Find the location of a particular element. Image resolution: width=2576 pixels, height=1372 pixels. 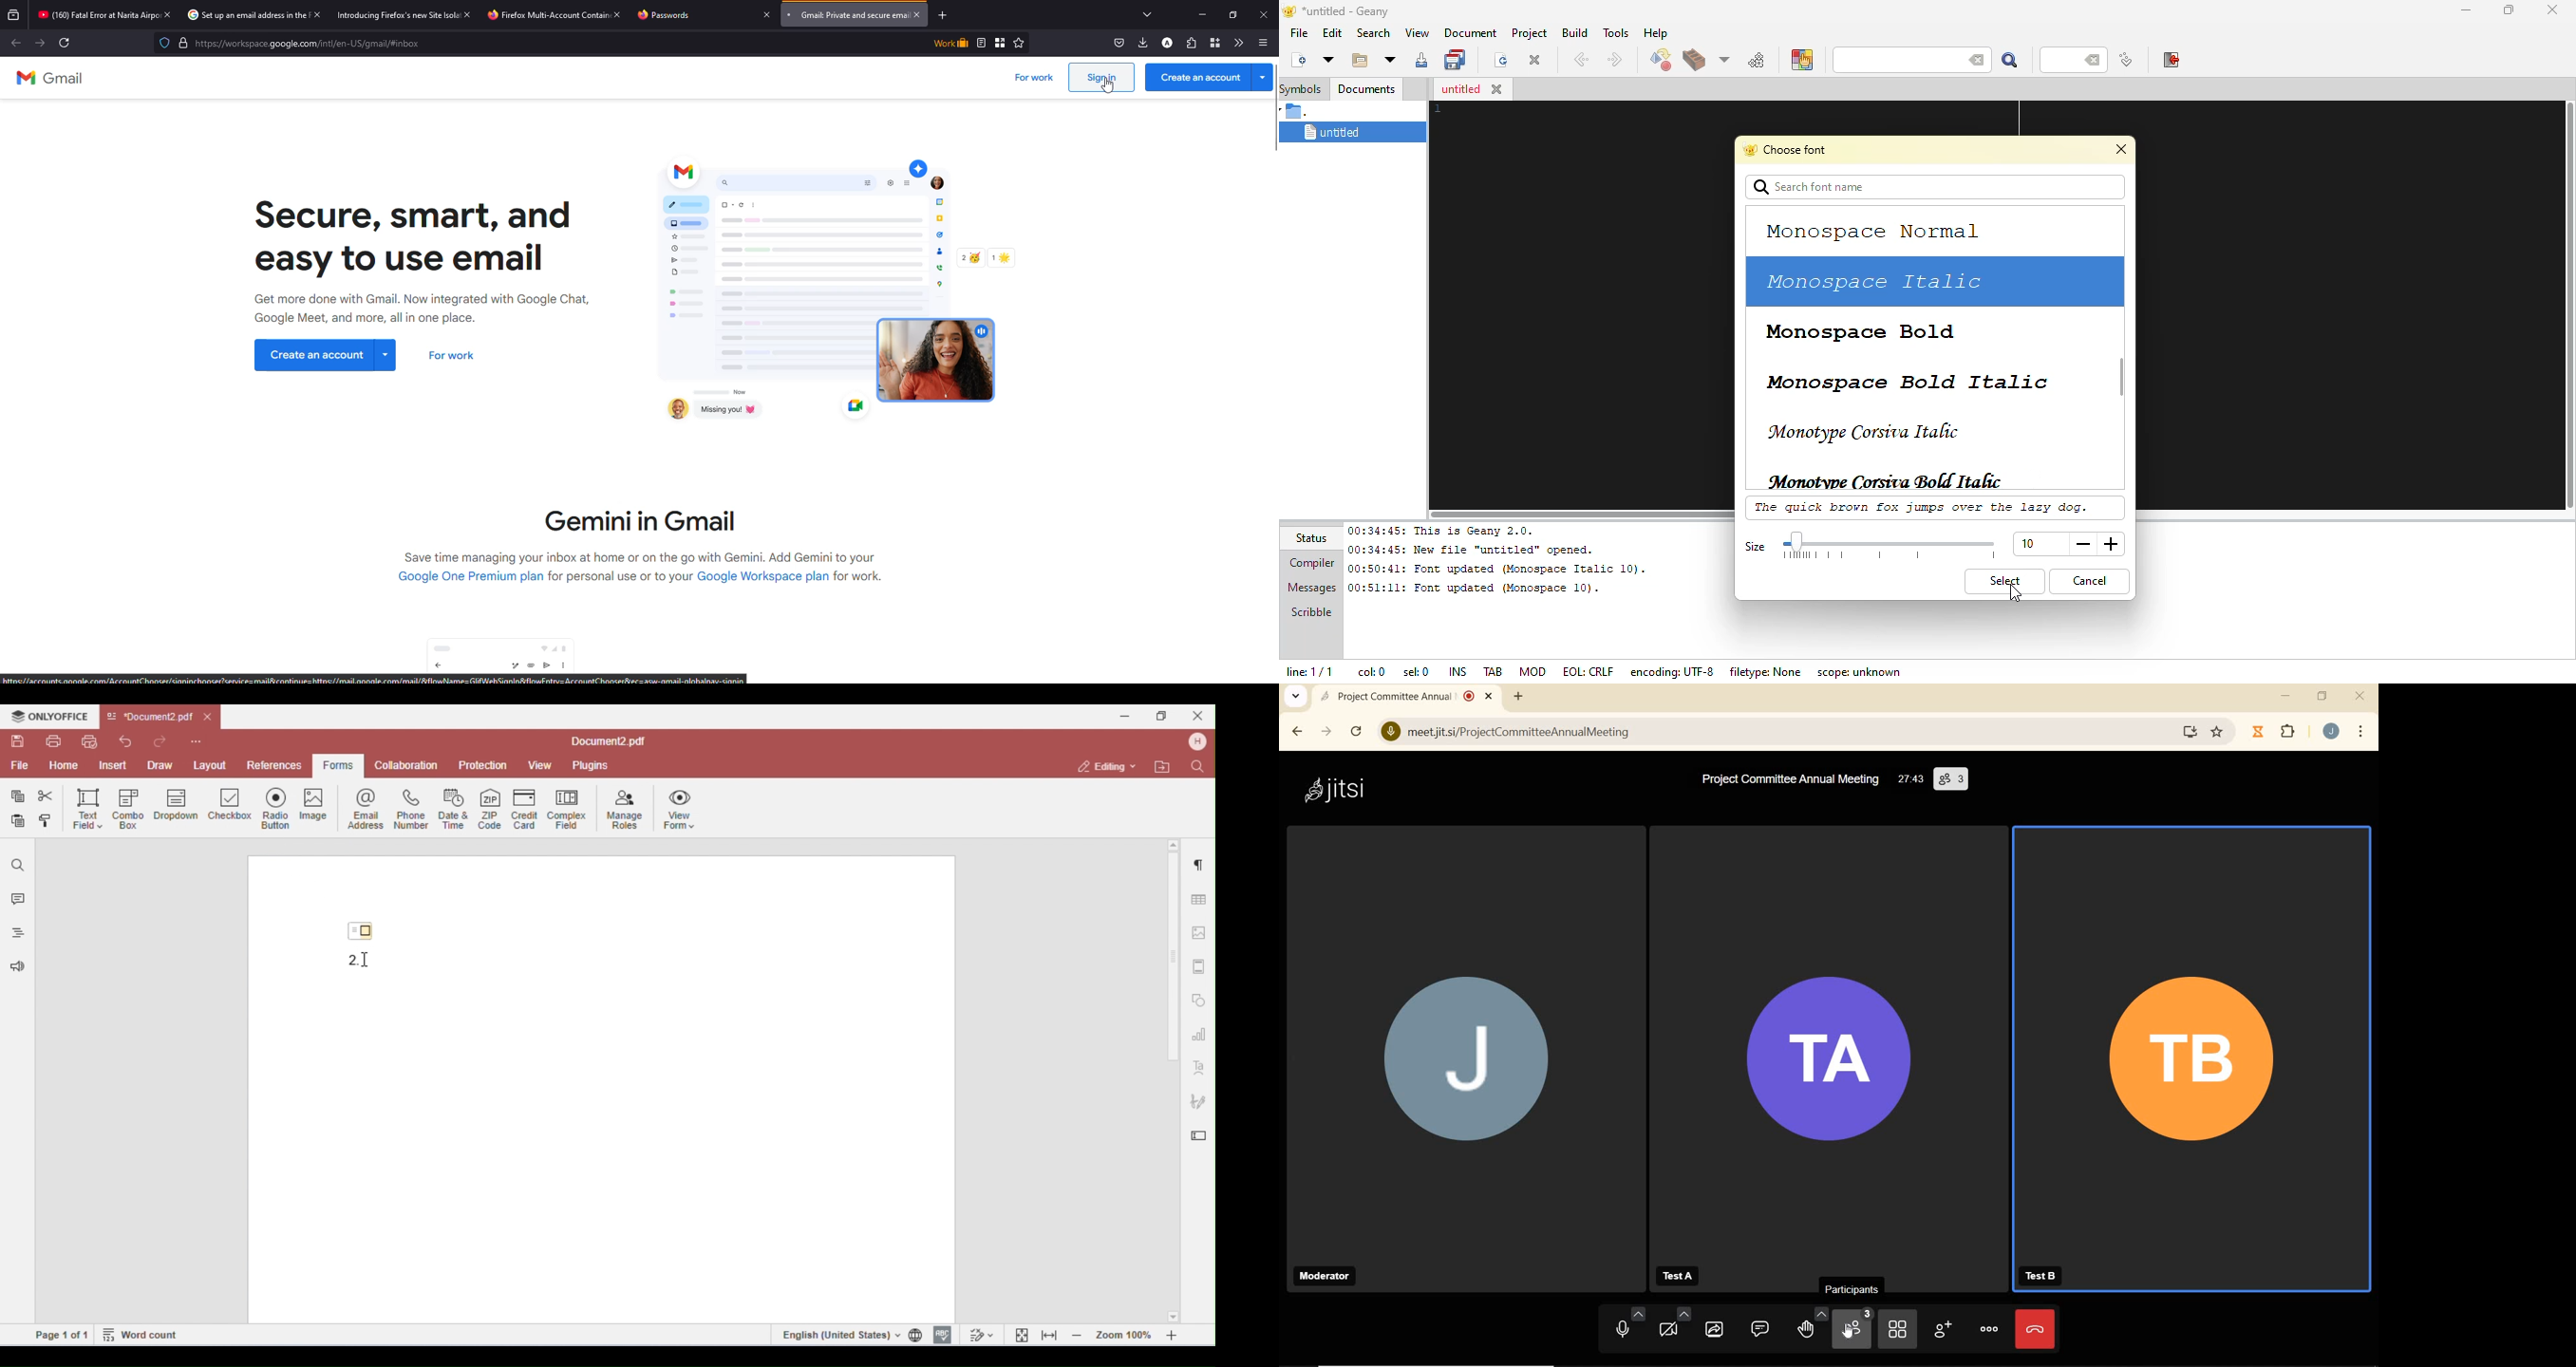

Set up an email address in is located at coordinates (239, 14).